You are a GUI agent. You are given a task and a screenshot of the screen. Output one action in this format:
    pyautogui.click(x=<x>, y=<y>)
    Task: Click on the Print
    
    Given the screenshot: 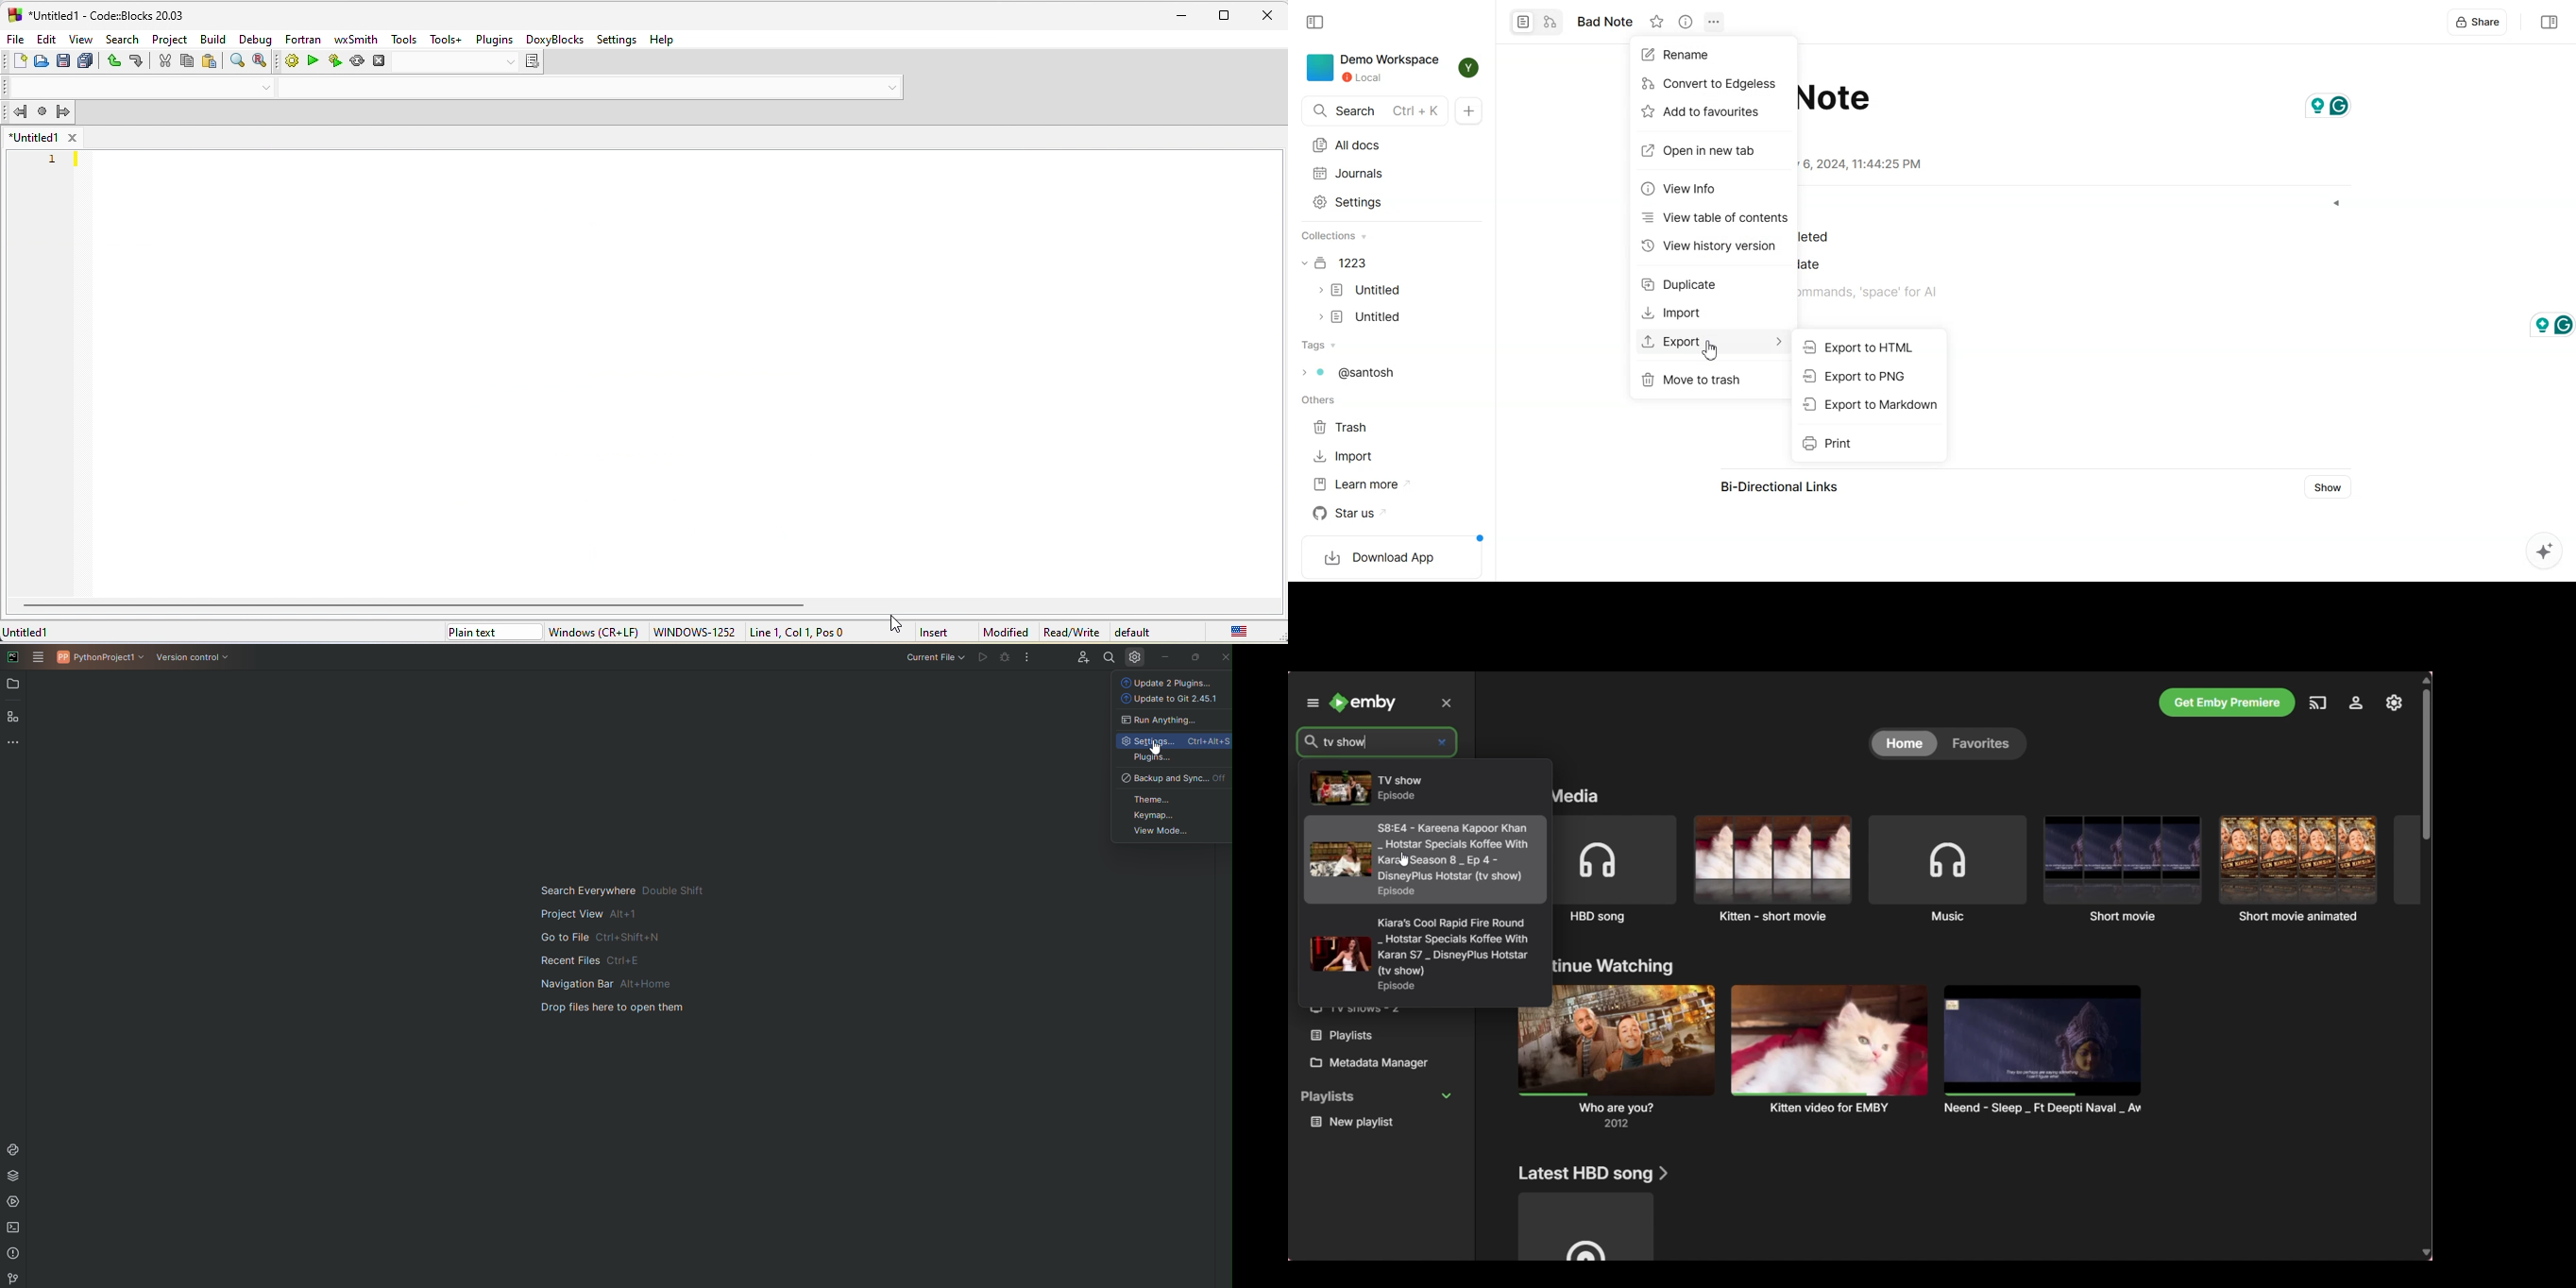 What is the action you would take?
    pyautogui.click(x=1869, y=445)
    